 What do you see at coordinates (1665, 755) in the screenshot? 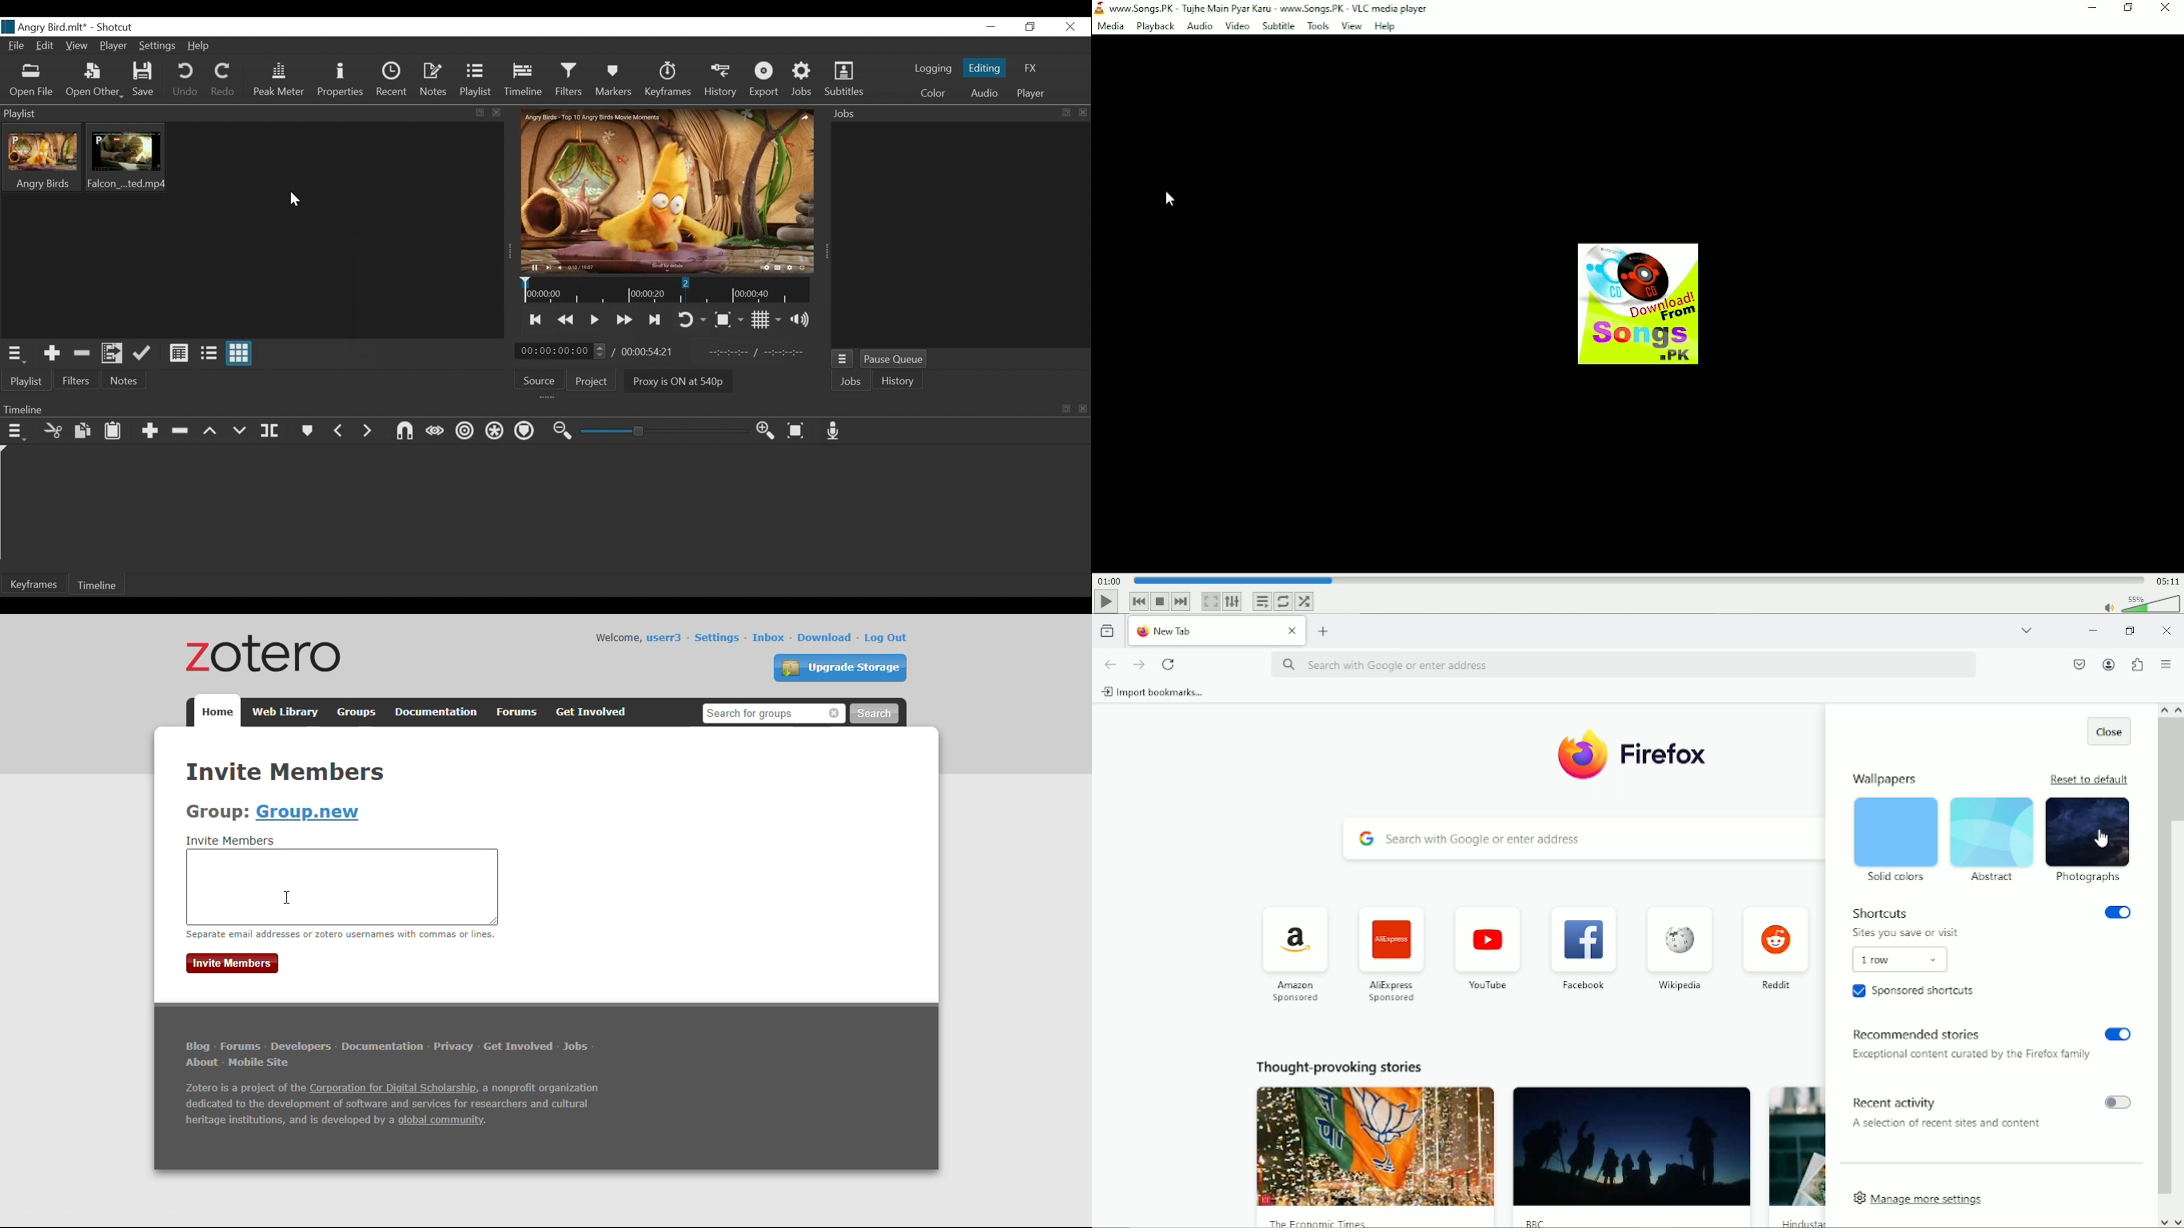
I see `Firefox` at bounding box center [1665, 755].